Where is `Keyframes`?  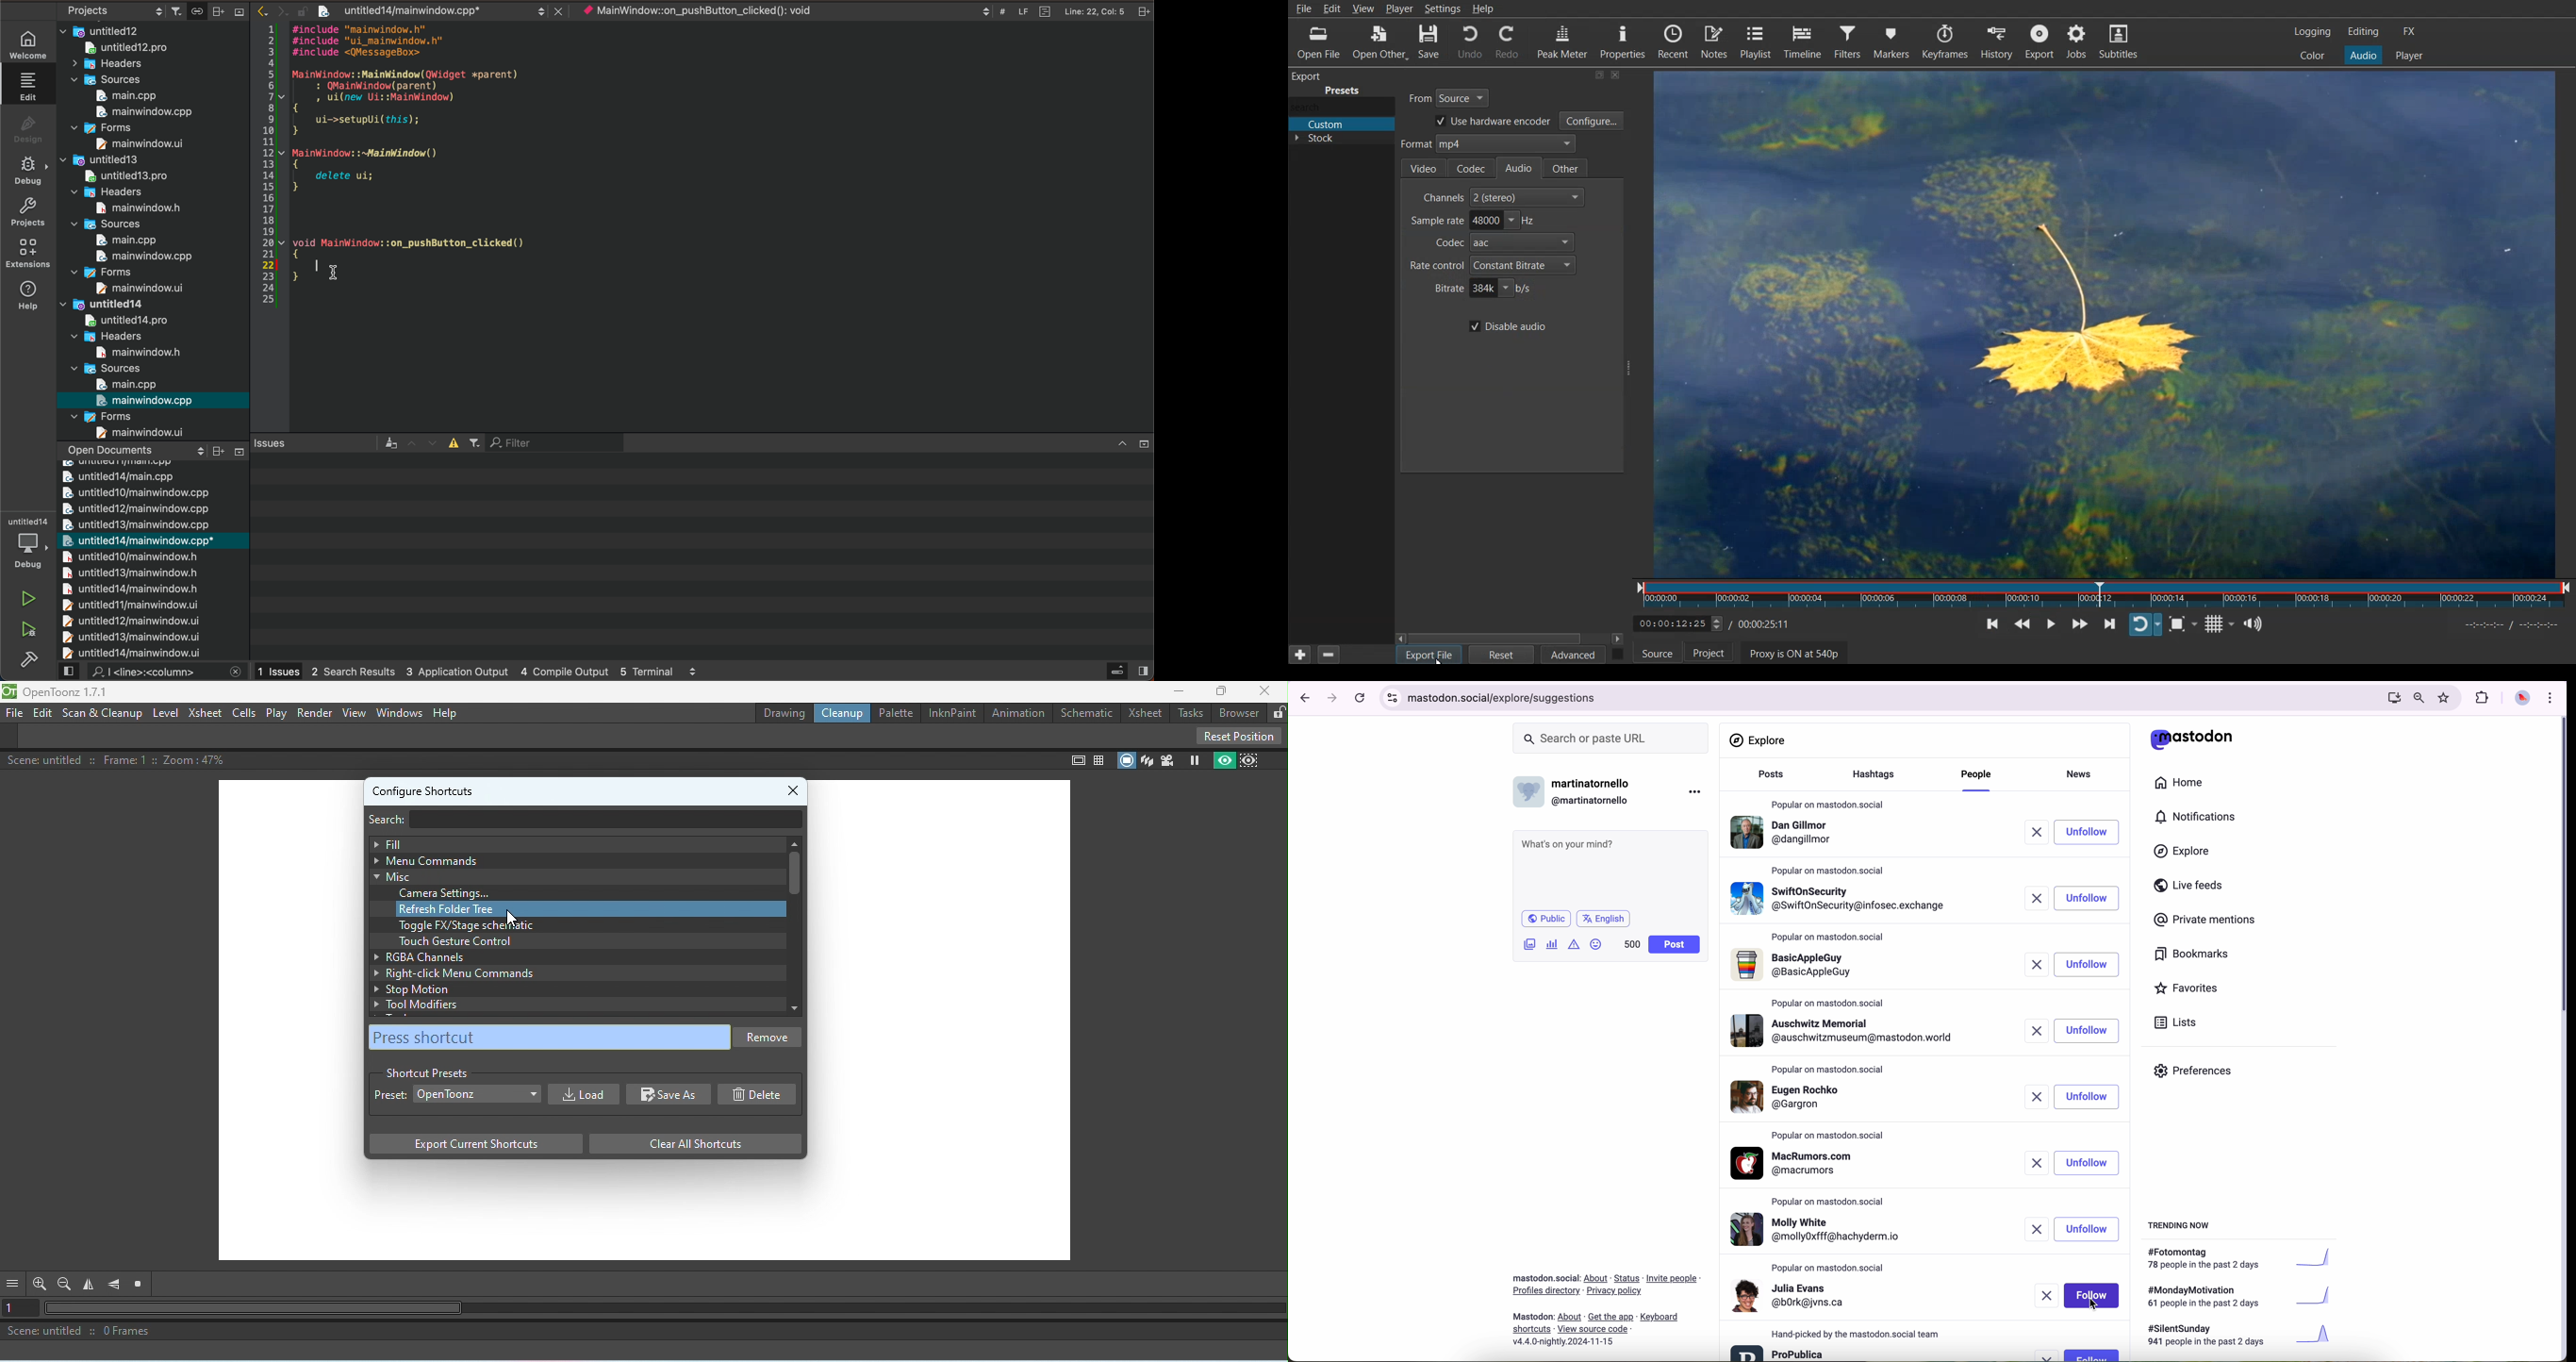 Keyframes is located at coordinates (1947, 41).